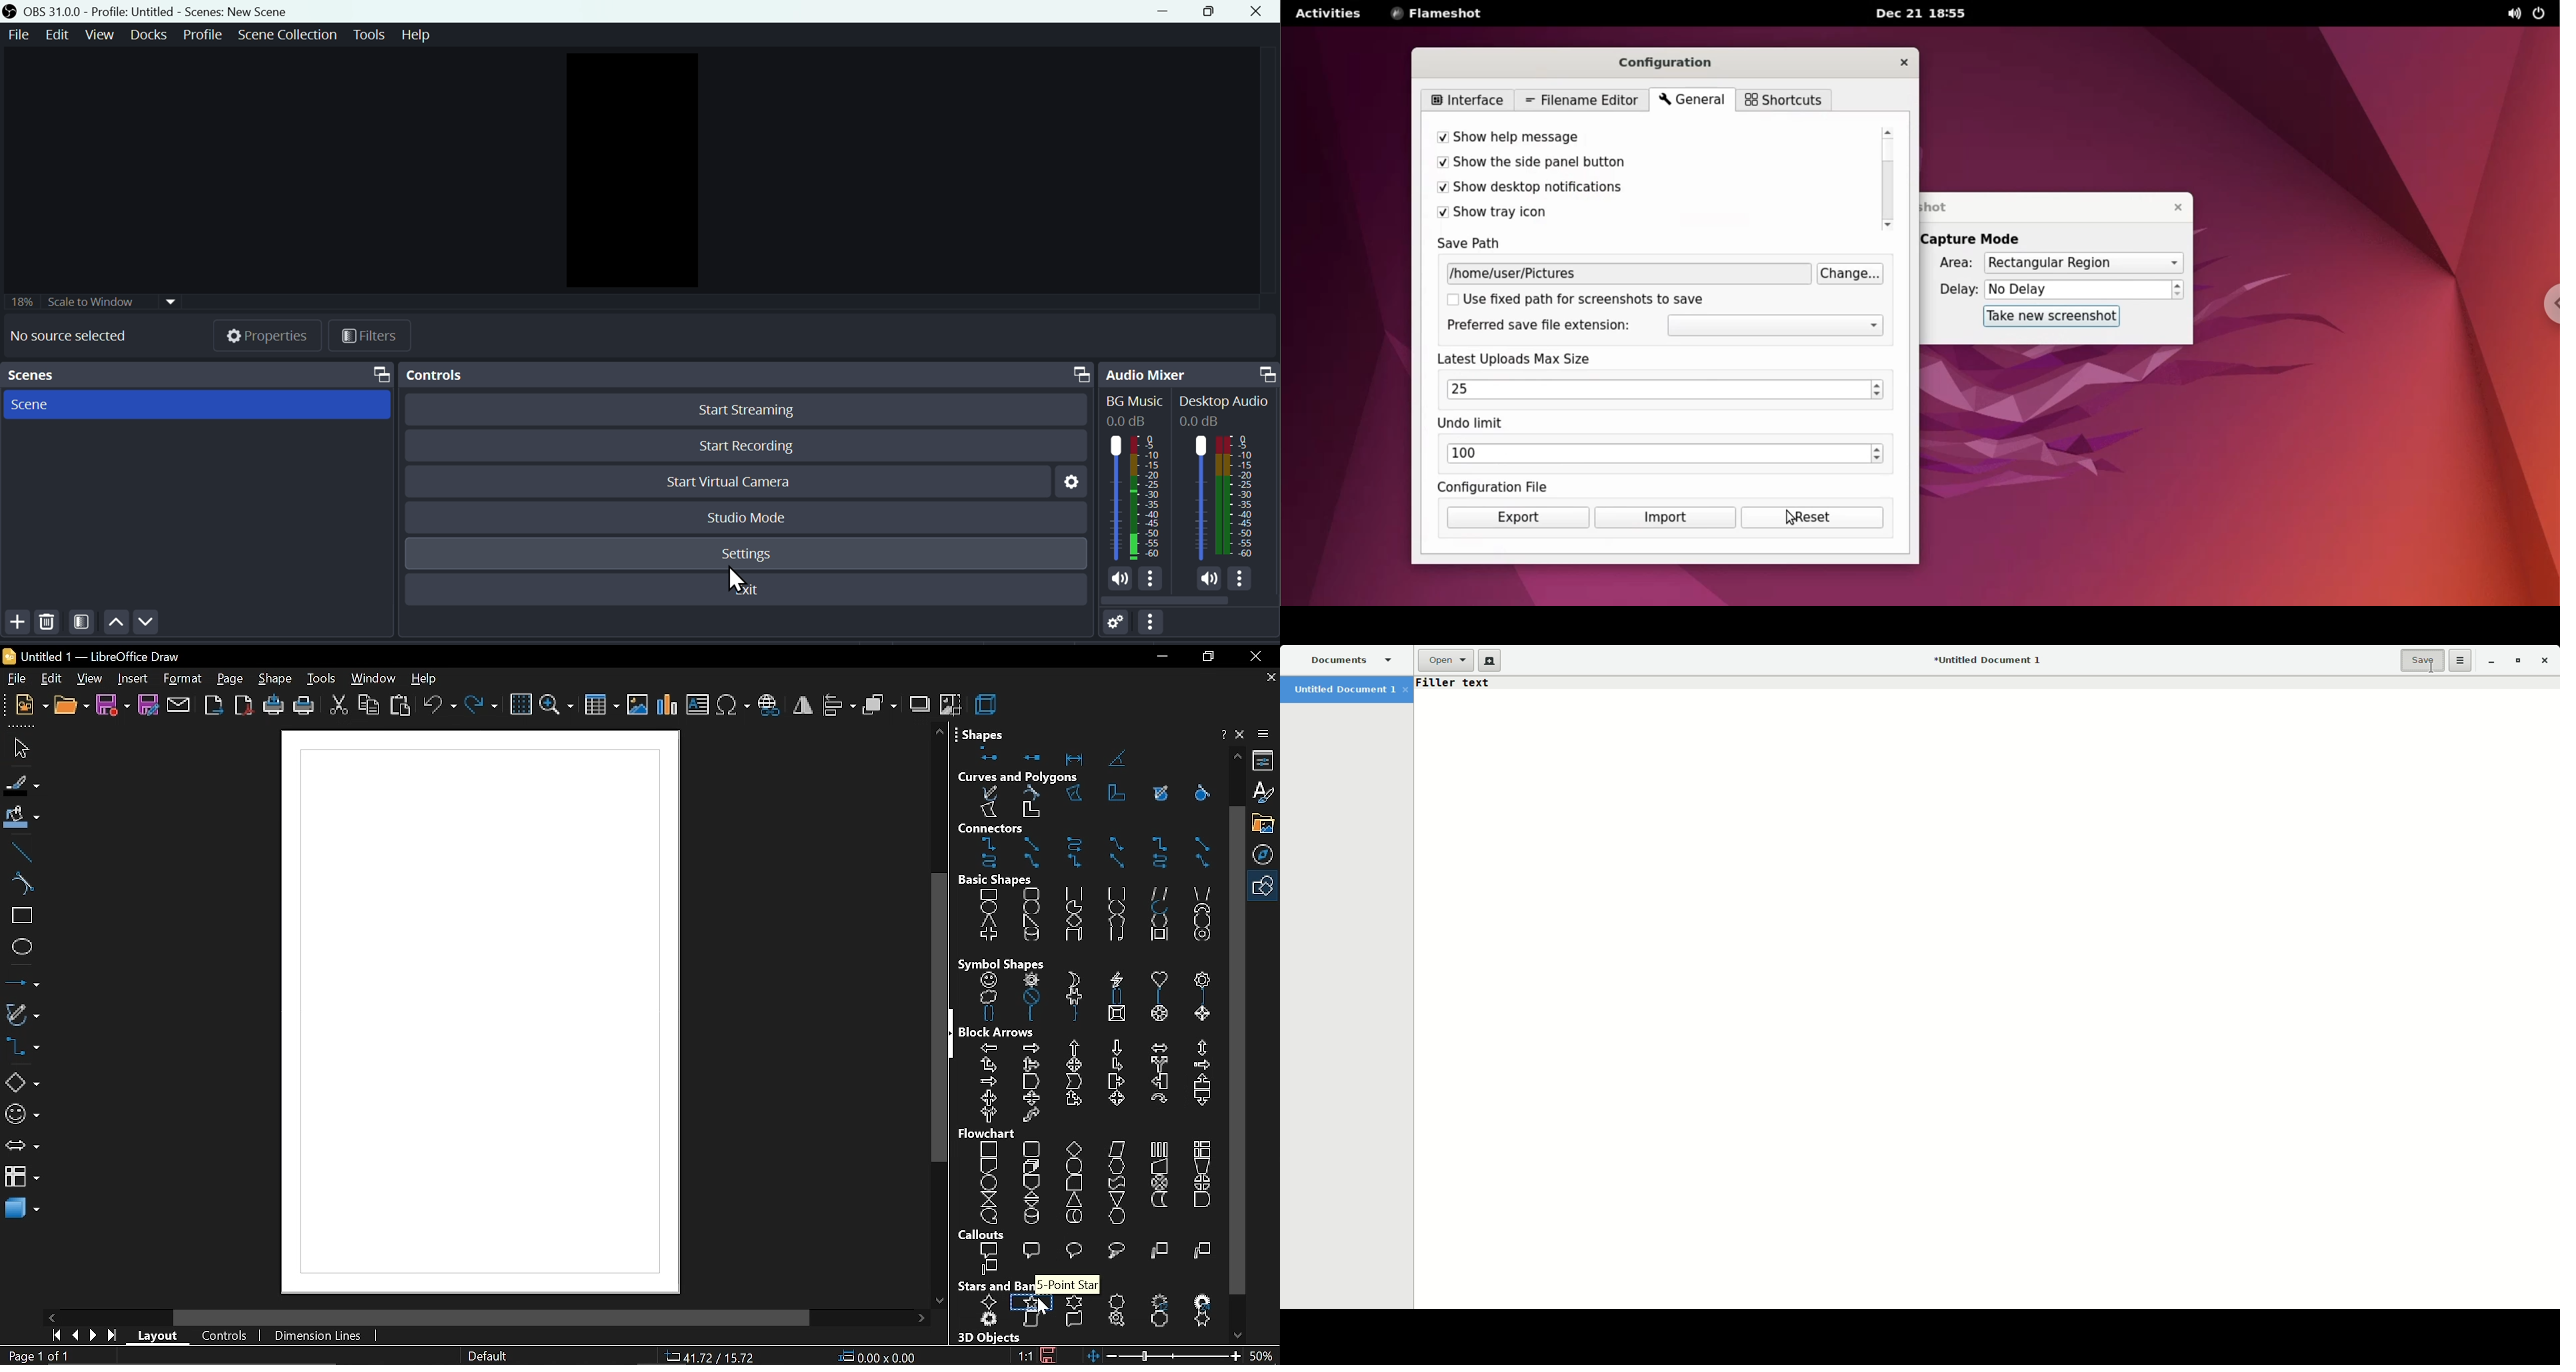 Image resolution: width=2576 pixels, height=1372 pixels. What do you see at coordinates (1087, 918) in the screenshot?
I see `basic shapes` at bounding box center [1087, 918].